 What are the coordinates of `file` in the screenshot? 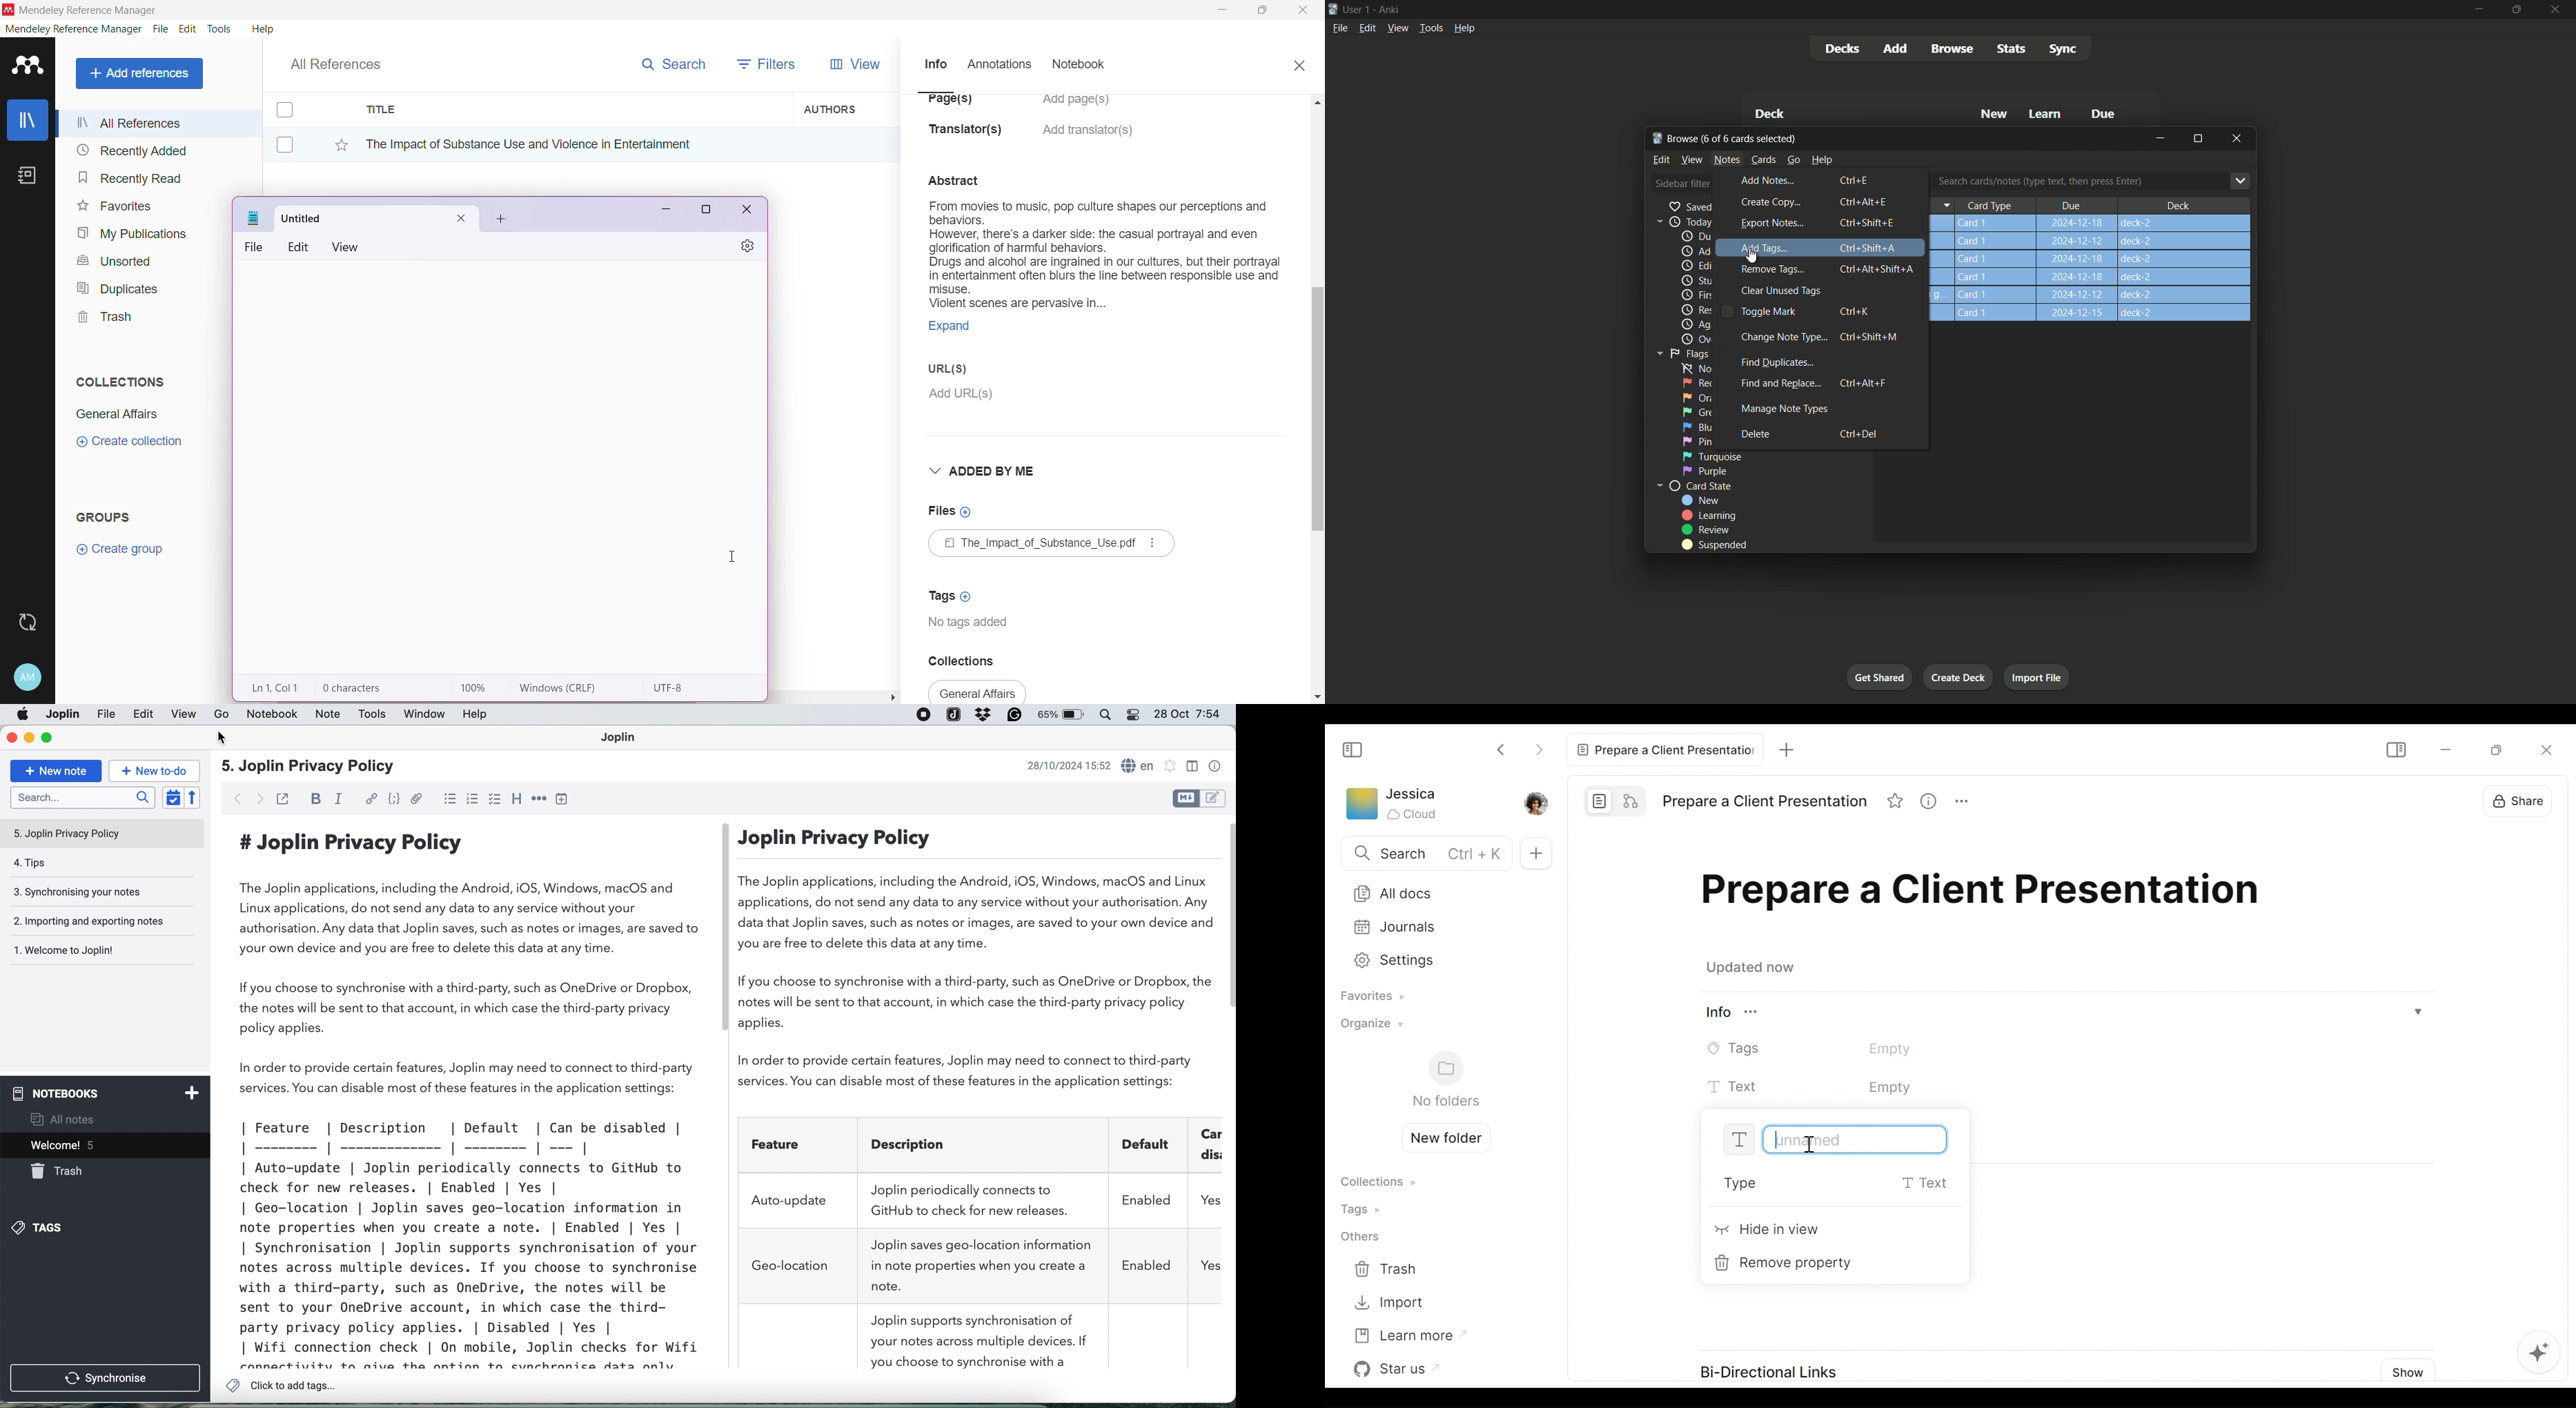 It's located at (61, 714).